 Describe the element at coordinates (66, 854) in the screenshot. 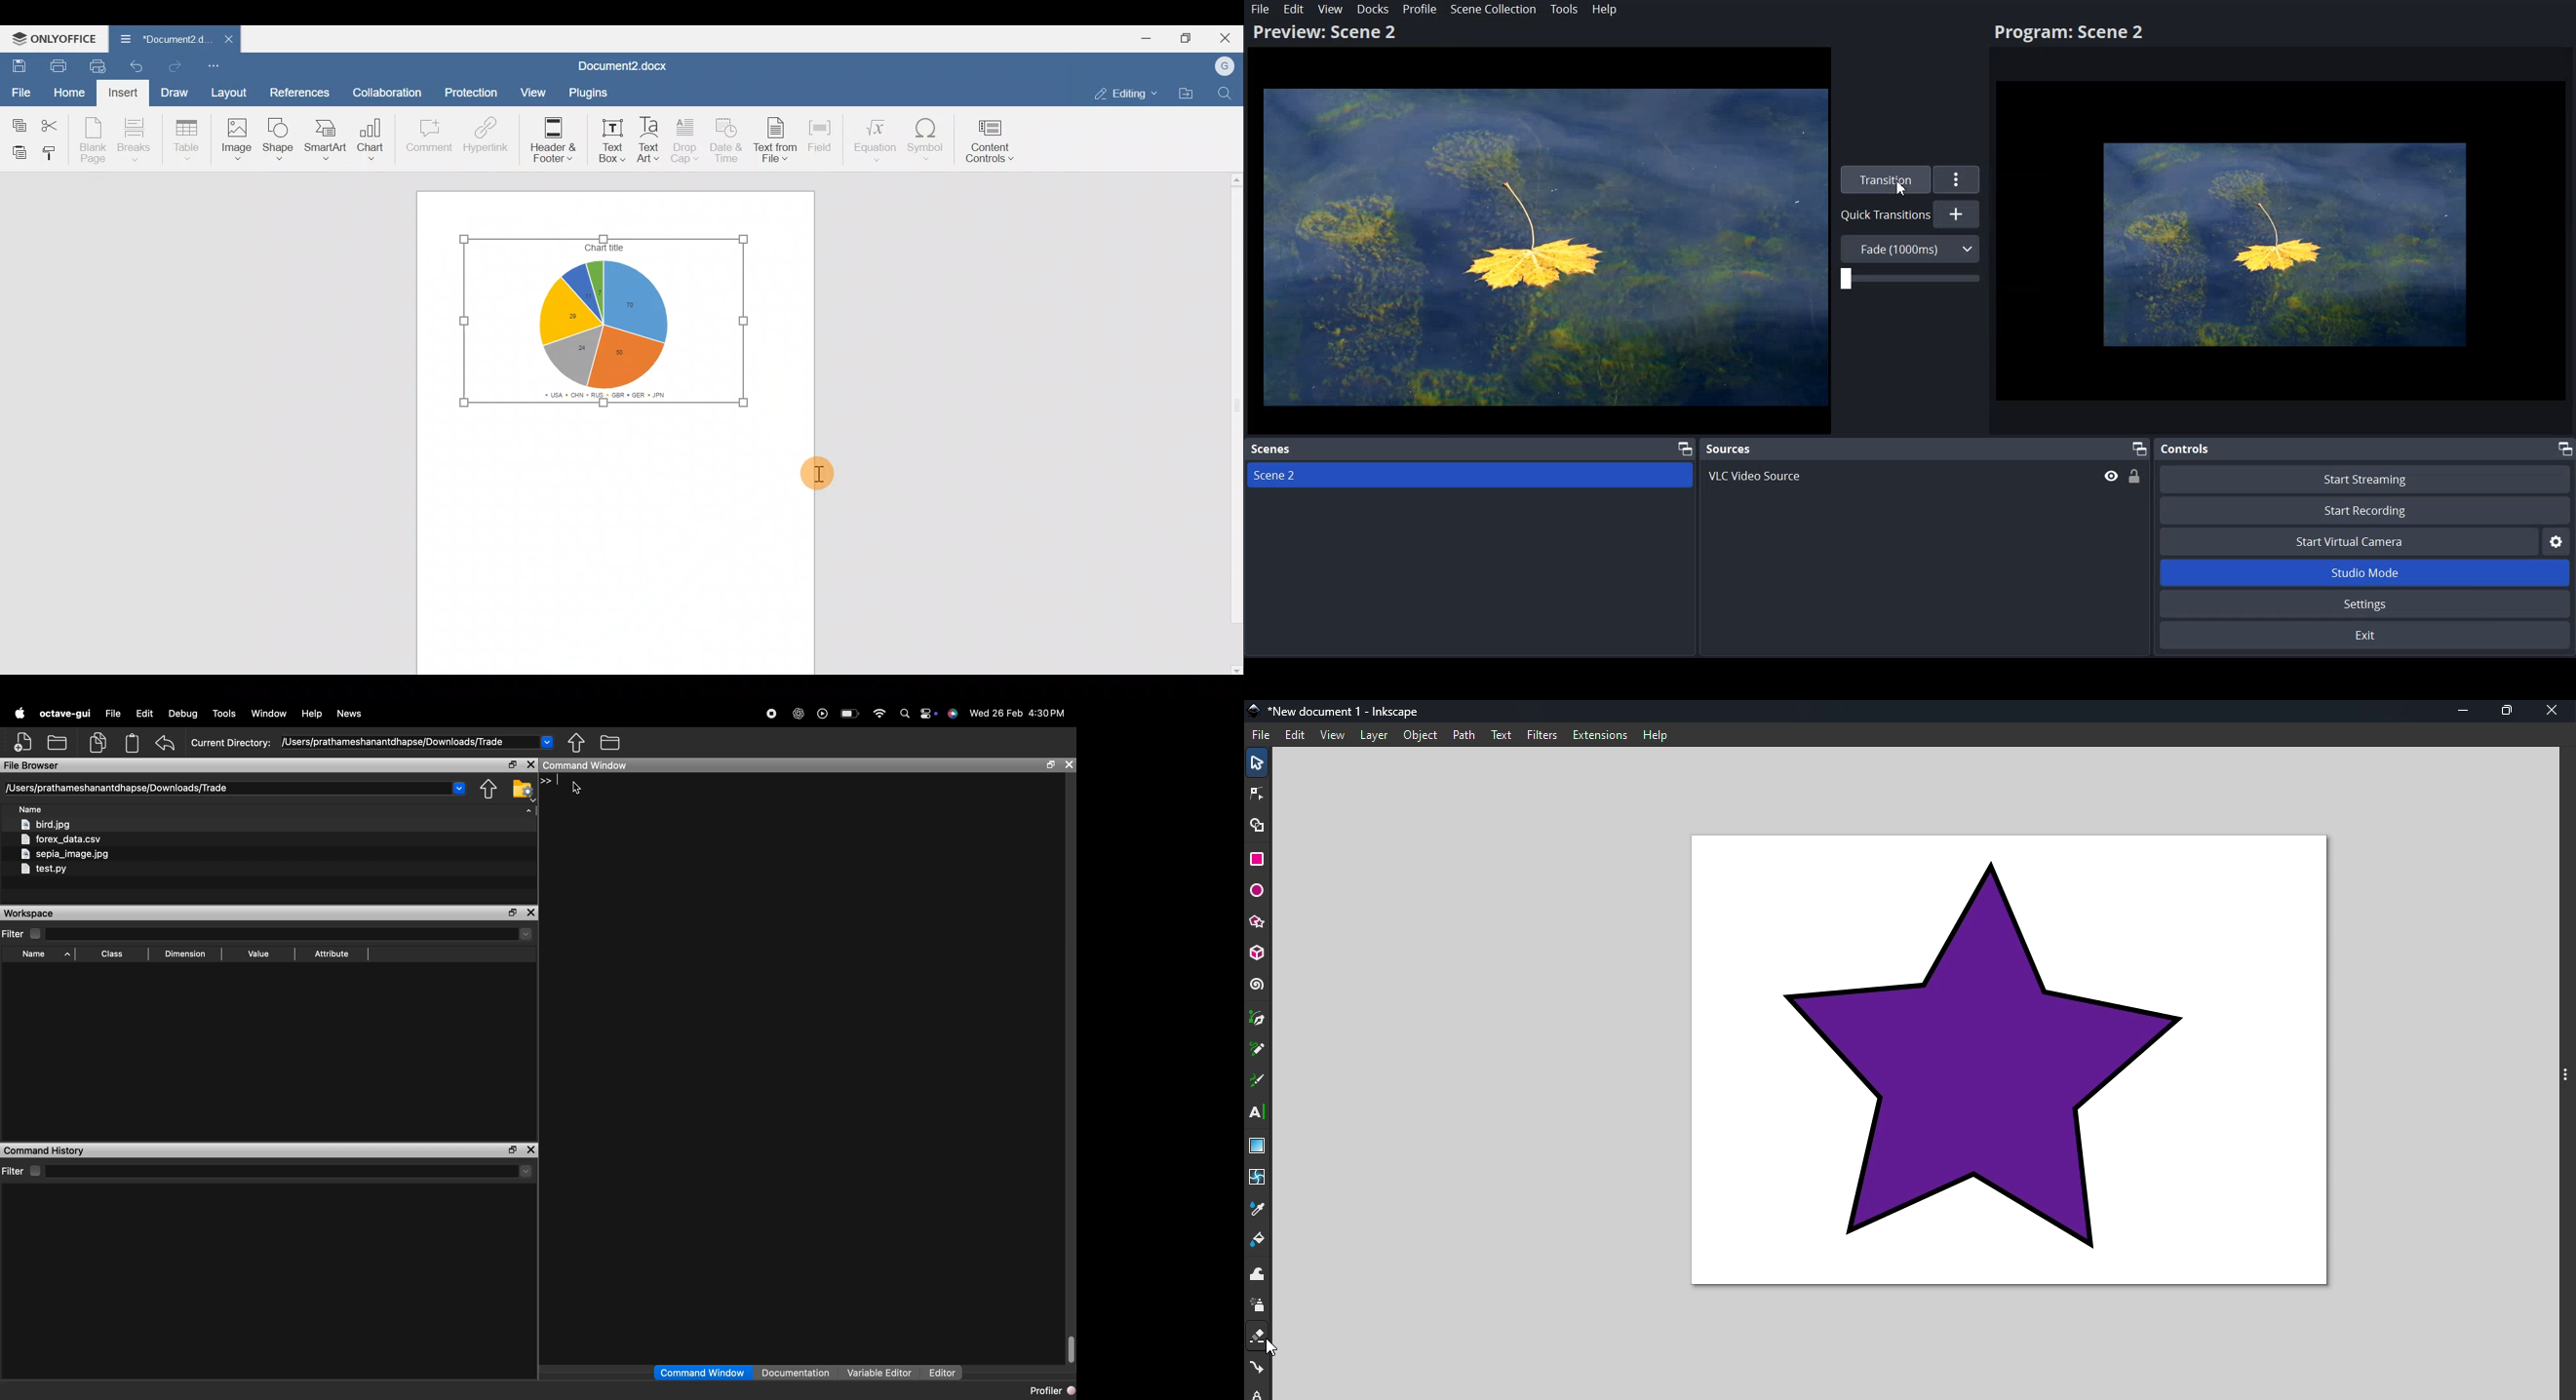

I see ` sepia_image.jpg` at that location.